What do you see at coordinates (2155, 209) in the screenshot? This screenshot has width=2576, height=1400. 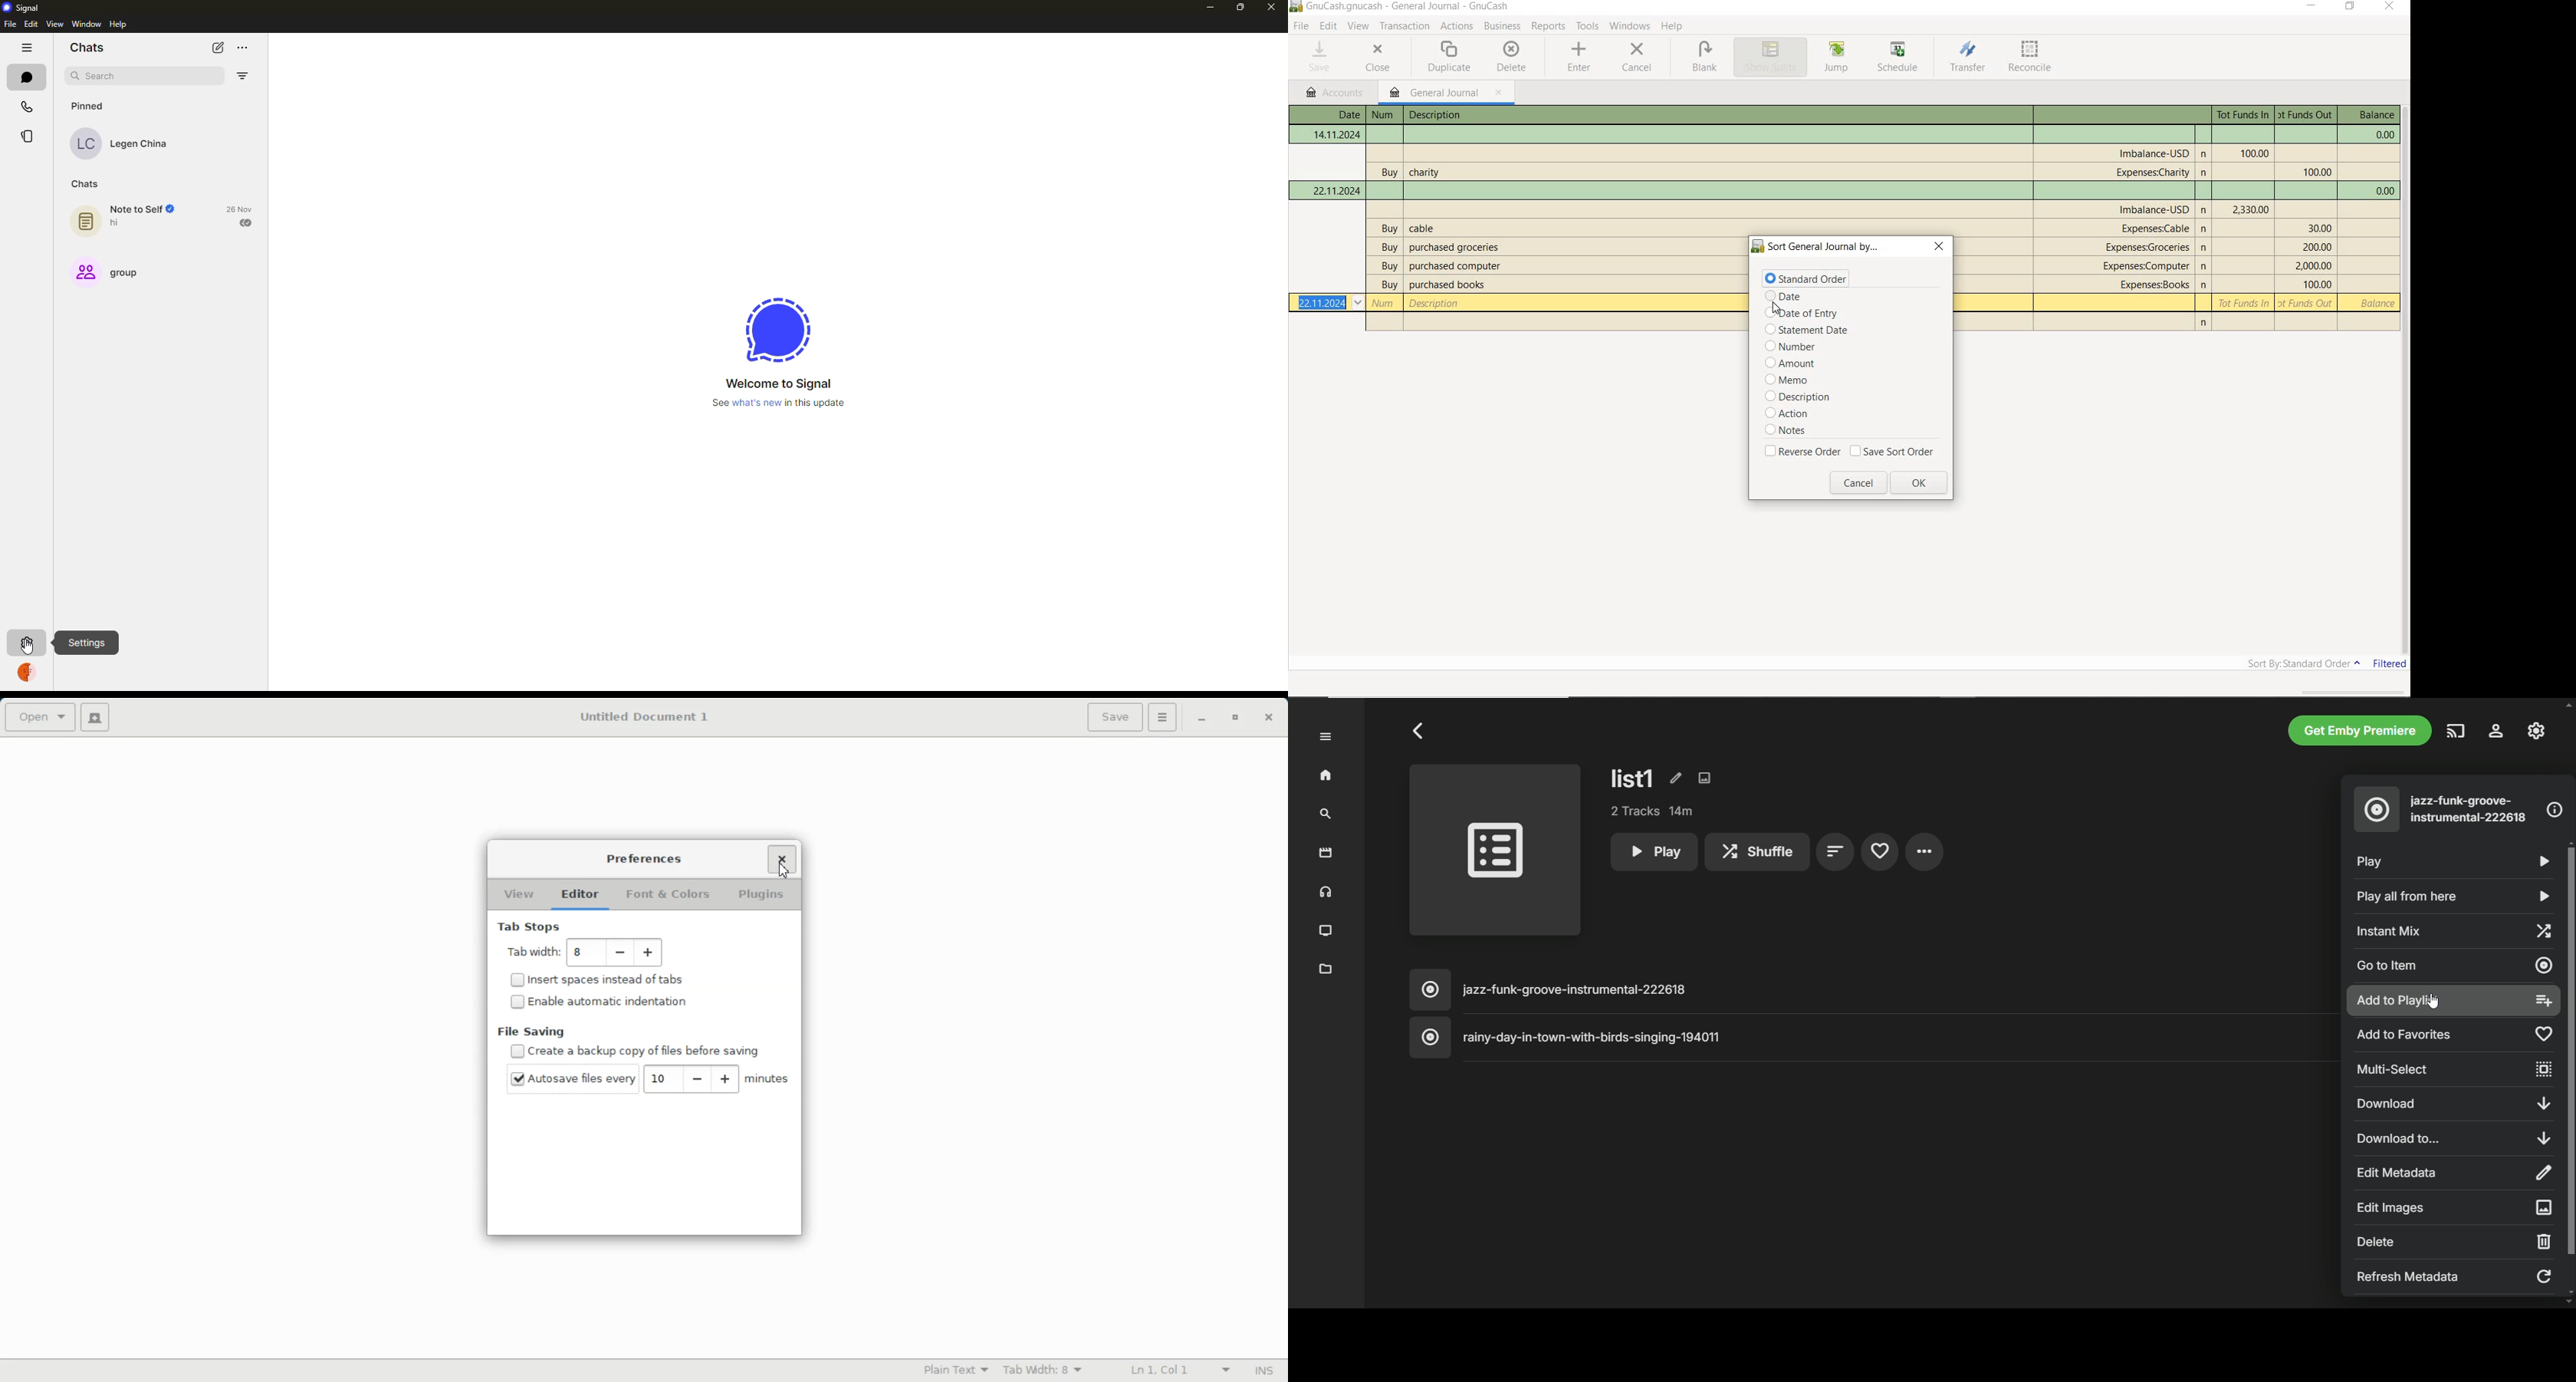 I see `account` at bounding box center [2155, 209].